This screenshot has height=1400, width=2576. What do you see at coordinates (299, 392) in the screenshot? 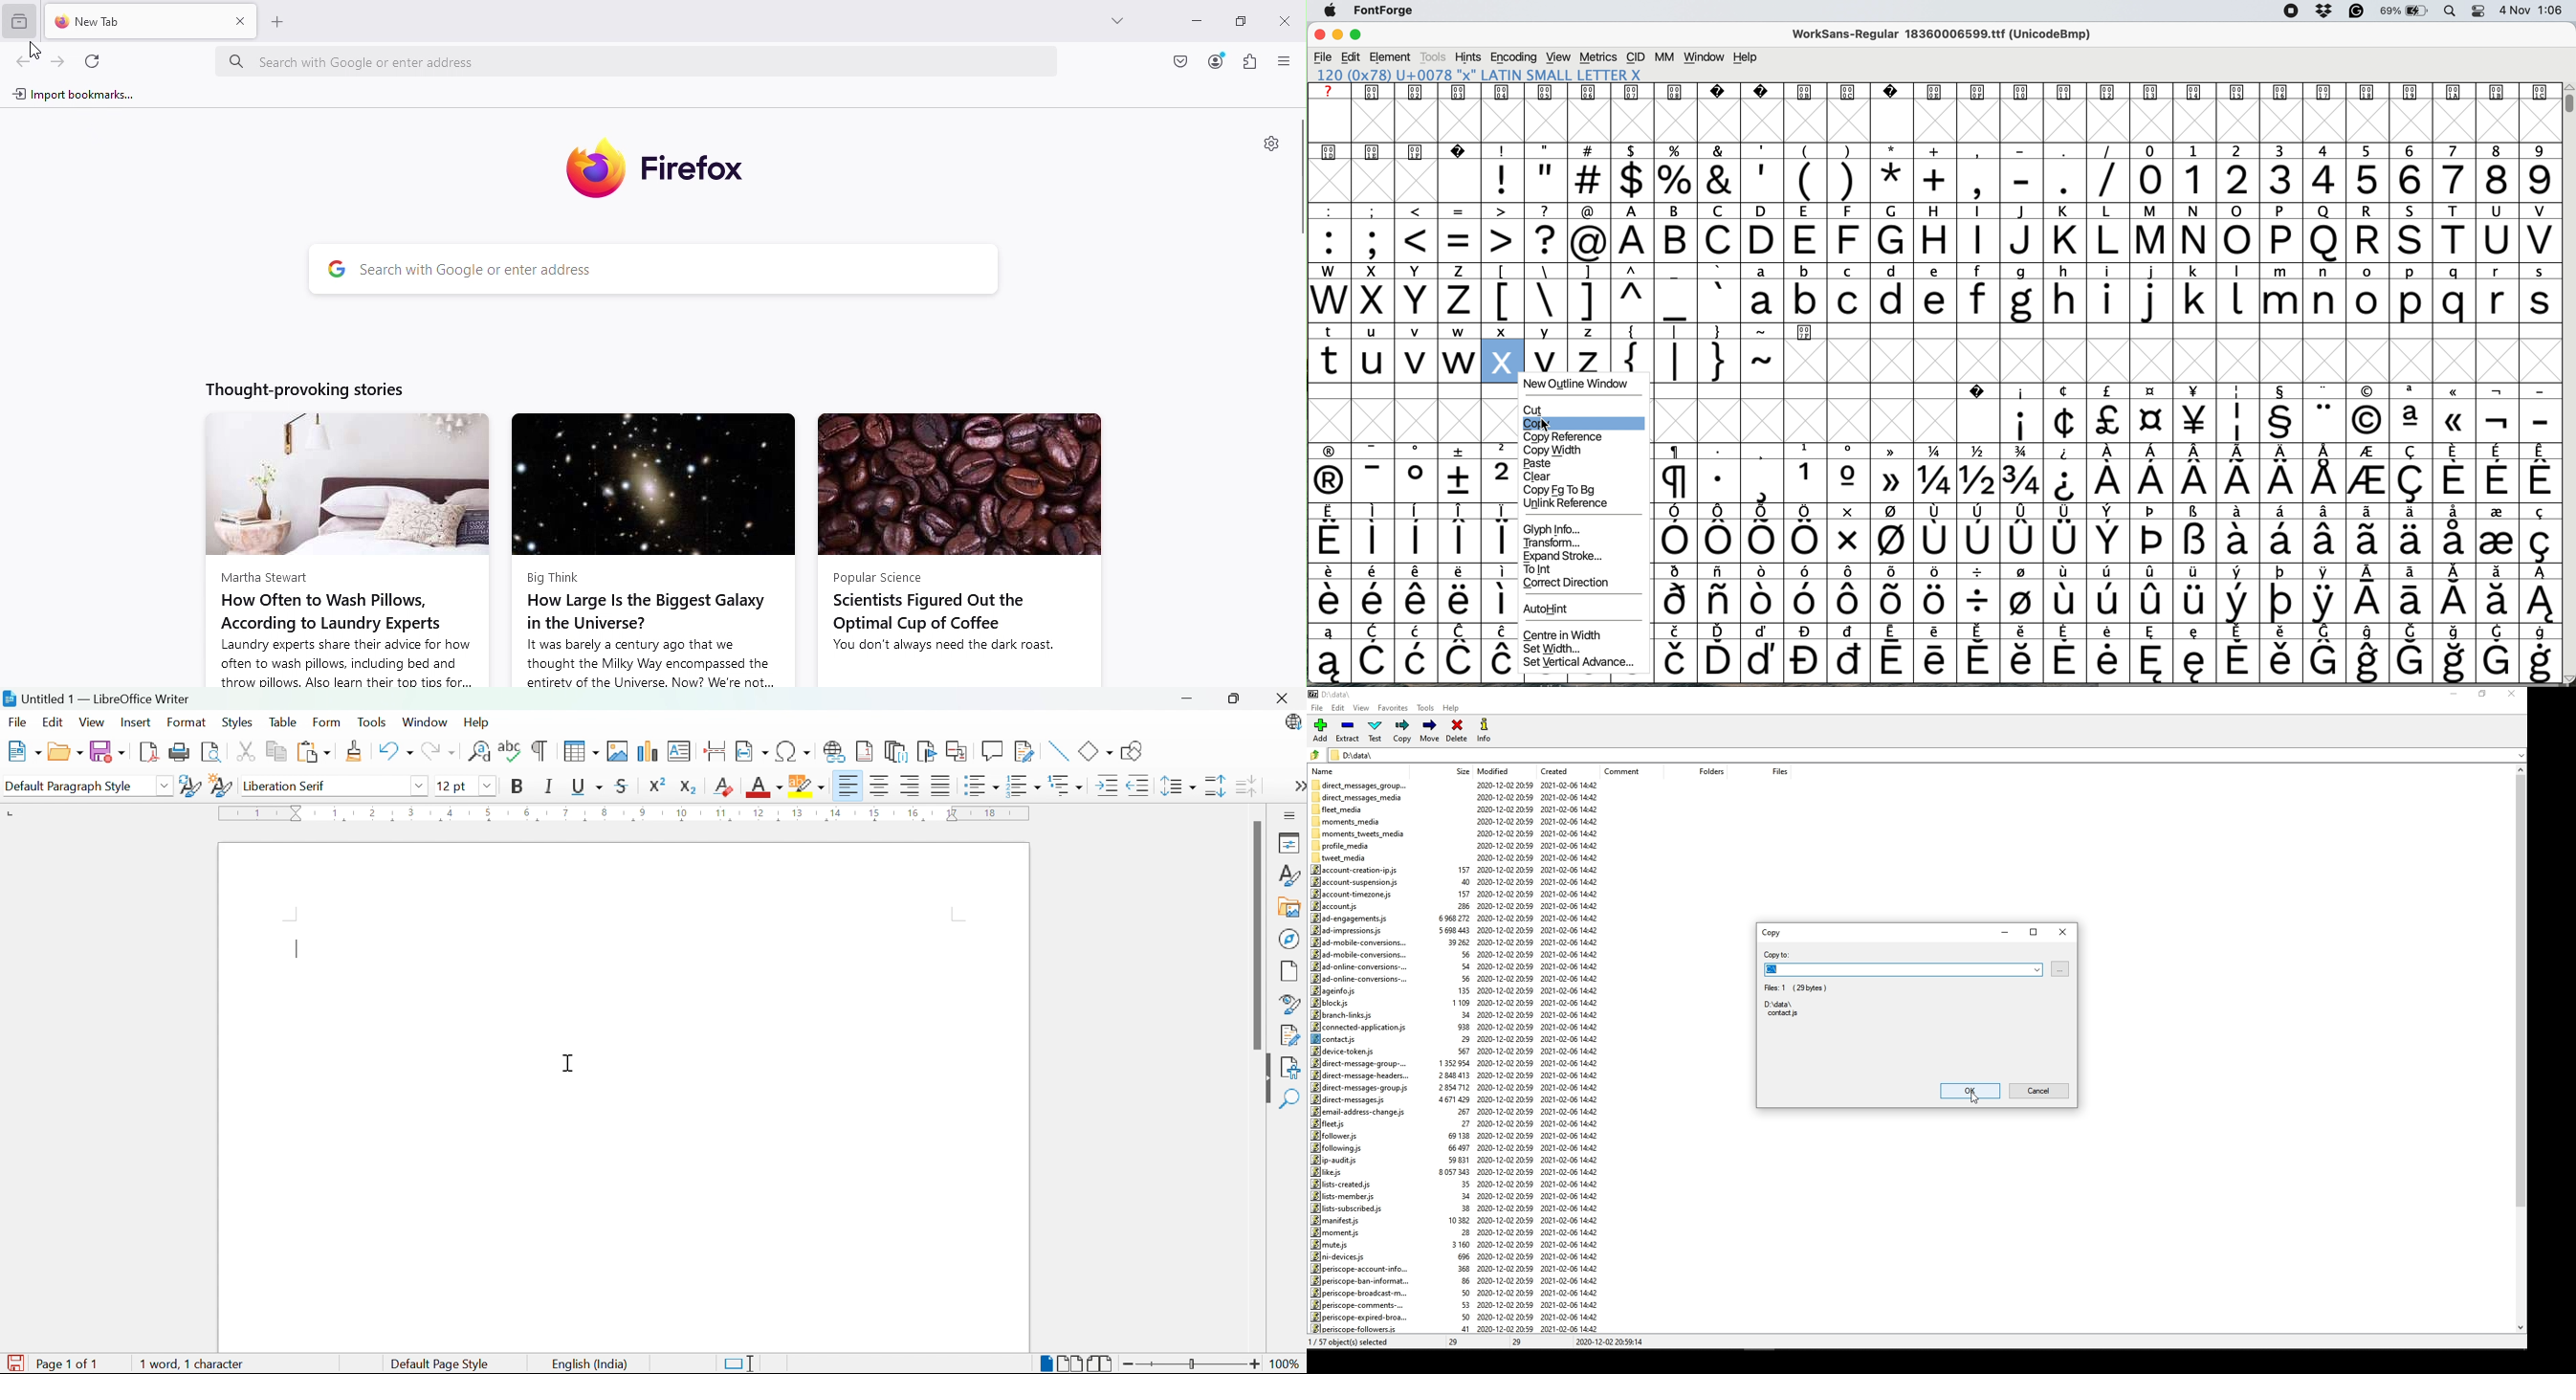
I see `Thought-provoking stories` at bounding box center [299, 392].